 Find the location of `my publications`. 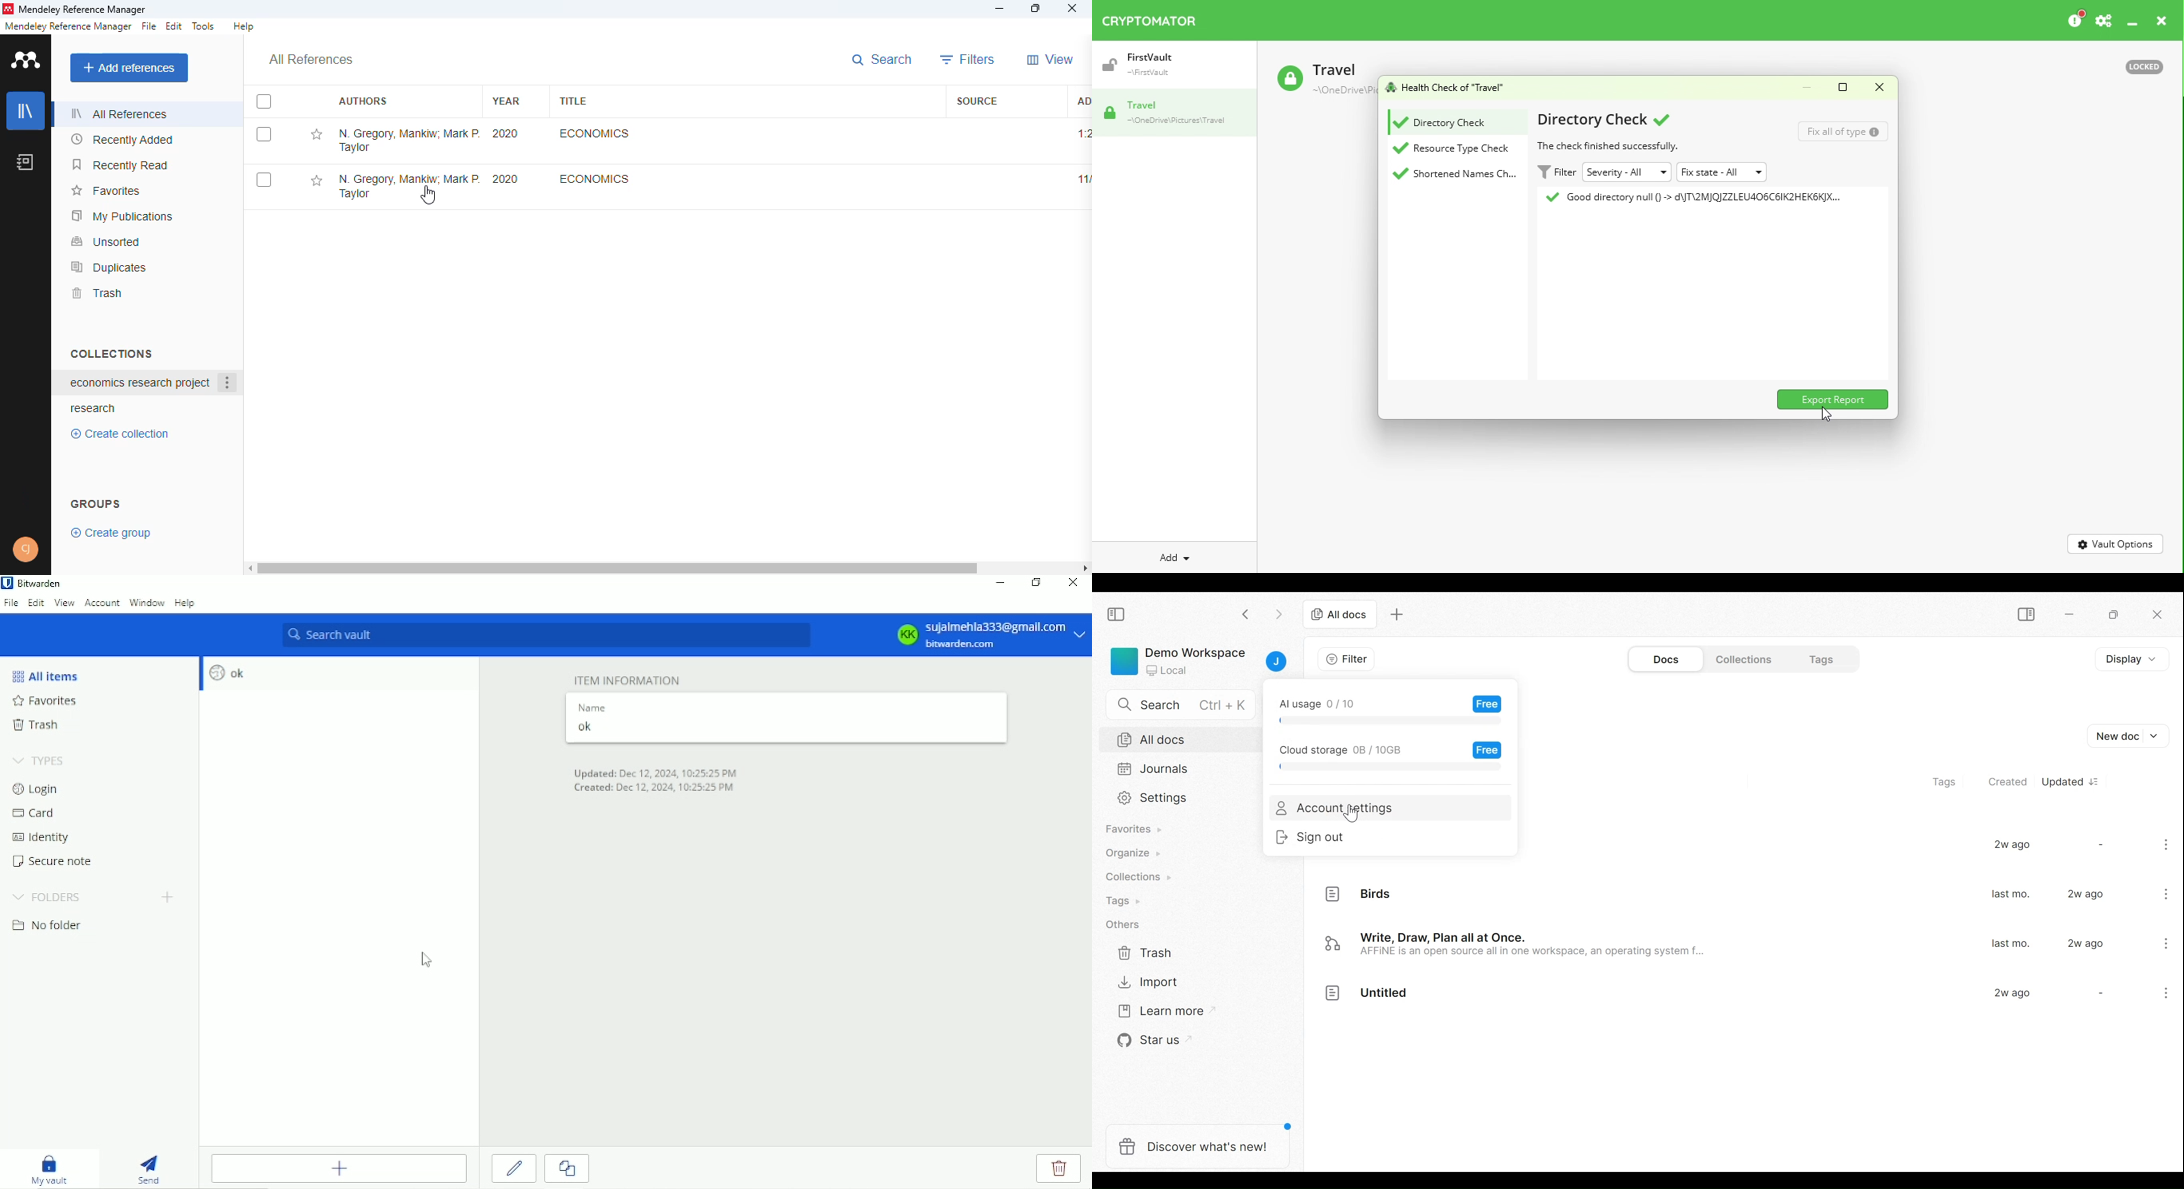

my publications is located at coordinates (123, 216).